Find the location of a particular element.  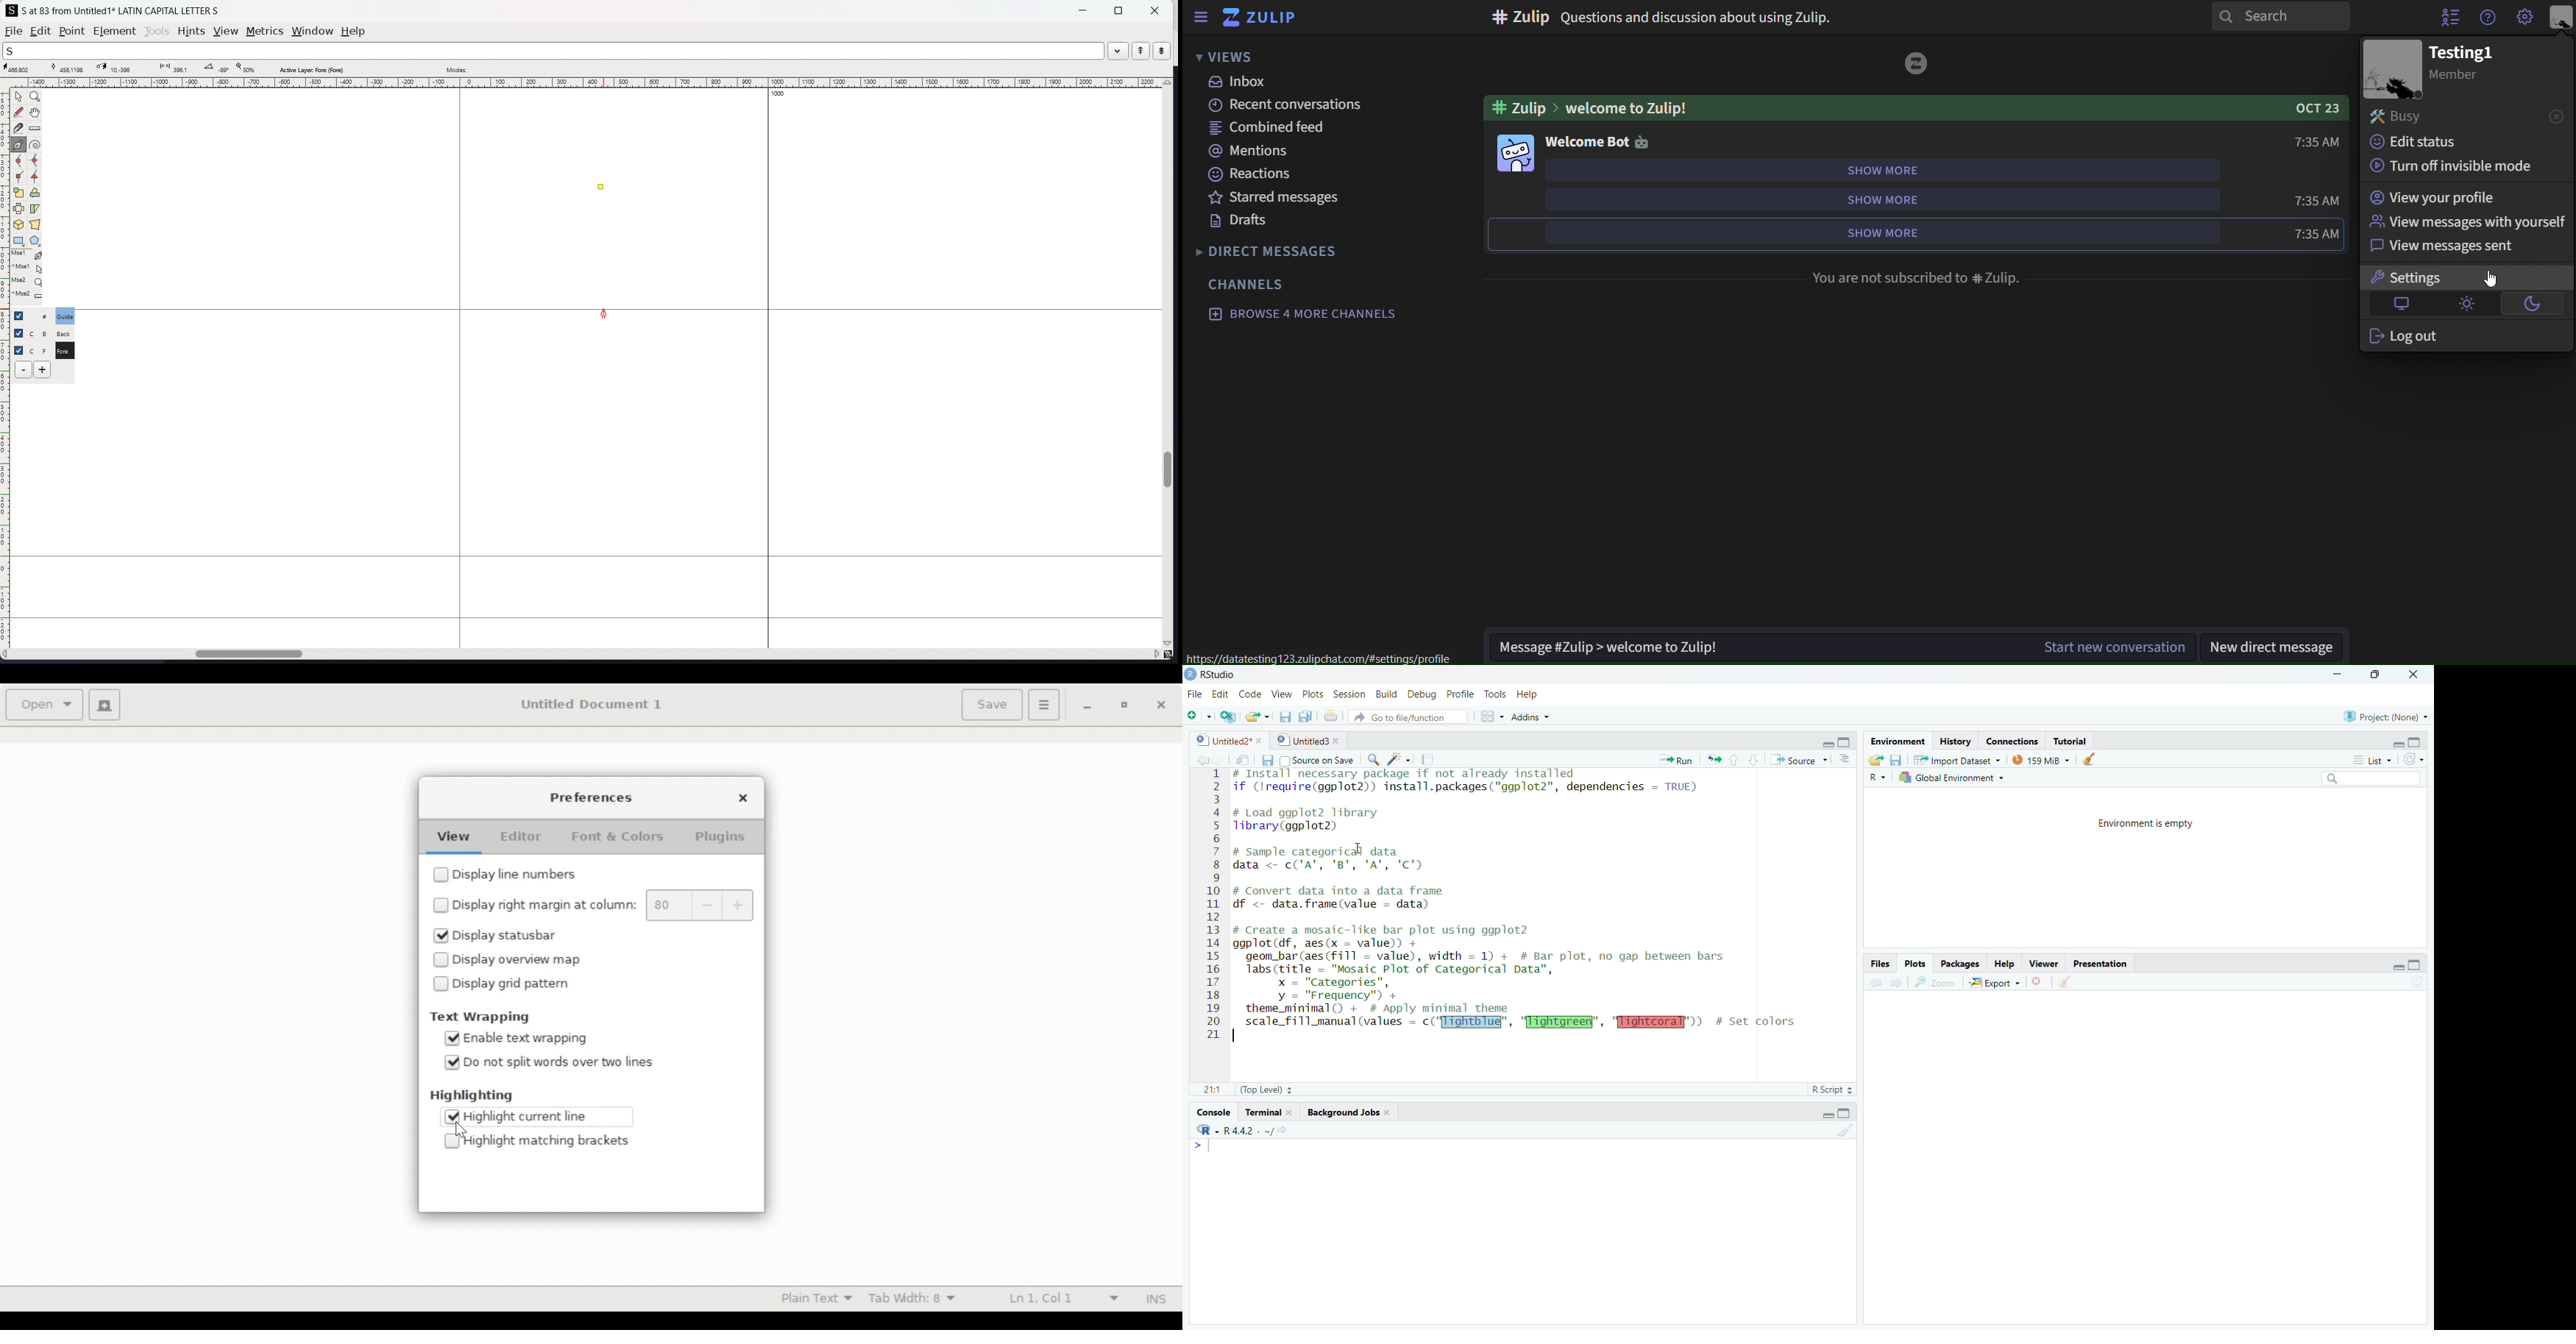

Print is located at coordinates (1331, 717).